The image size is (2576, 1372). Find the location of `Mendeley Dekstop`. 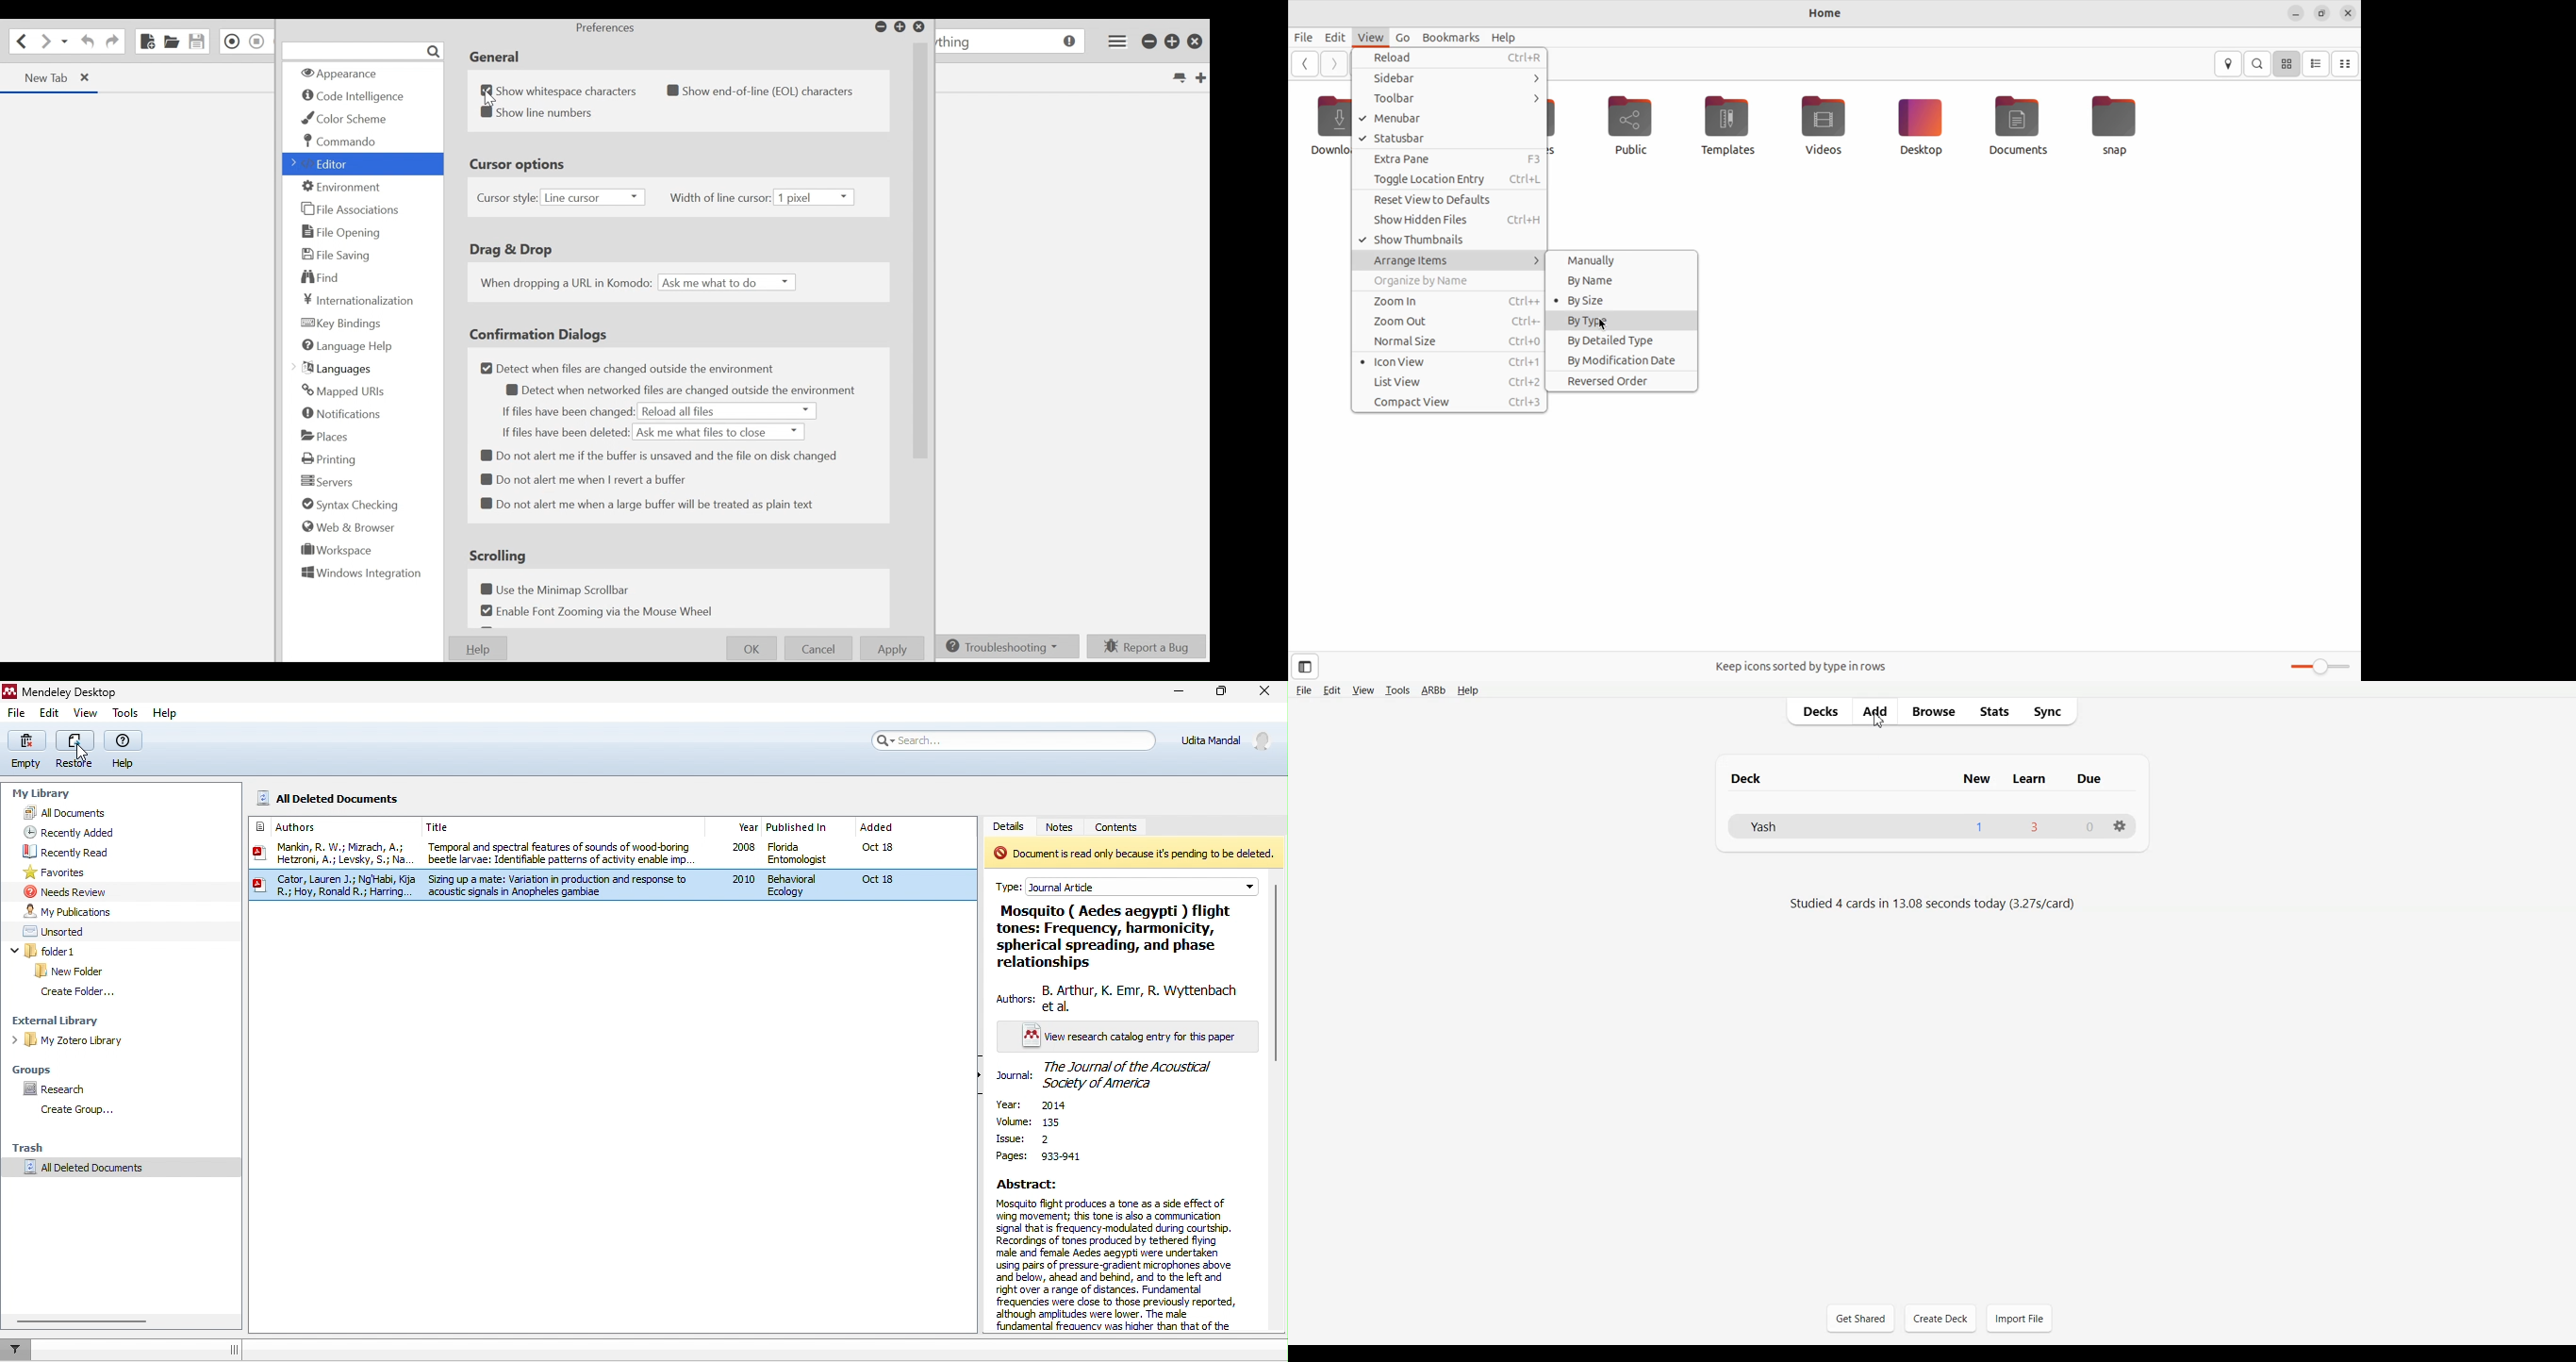

Mendeley Dekstop is located at coordinates (63, 691).